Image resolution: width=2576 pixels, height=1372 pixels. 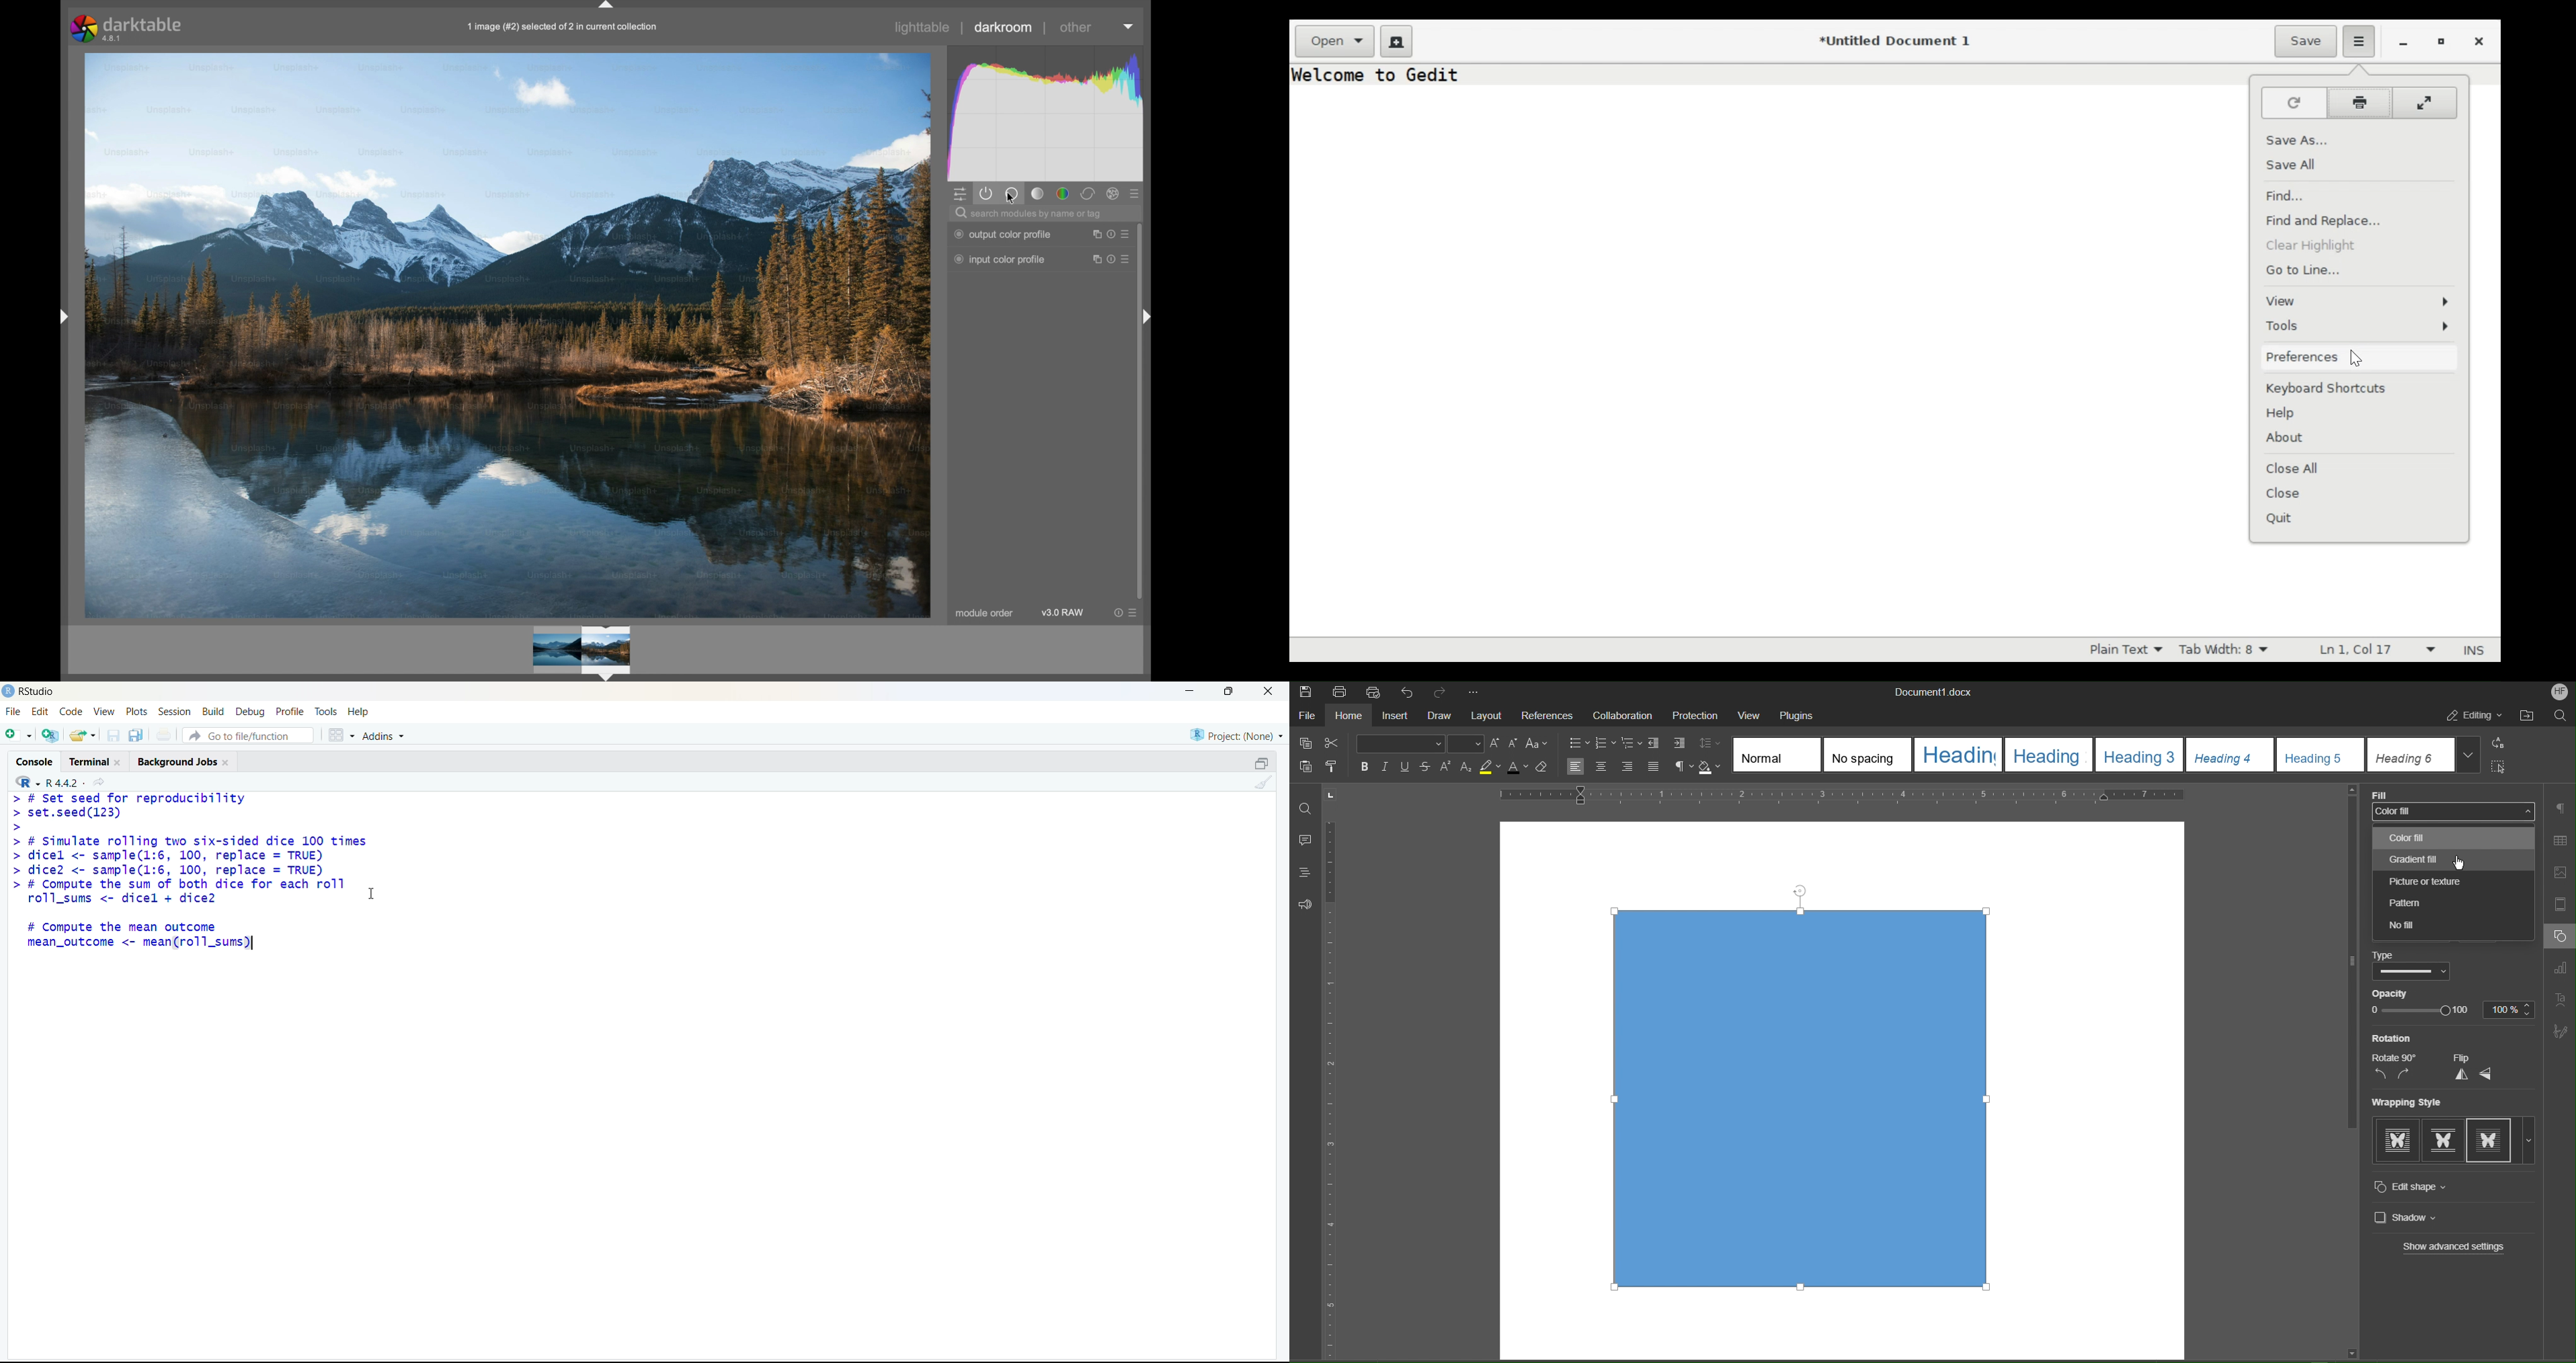 What do you see at coordinates (1094, 233) in the screenshot?
I see `instance` at bounding box center [1094, 233].